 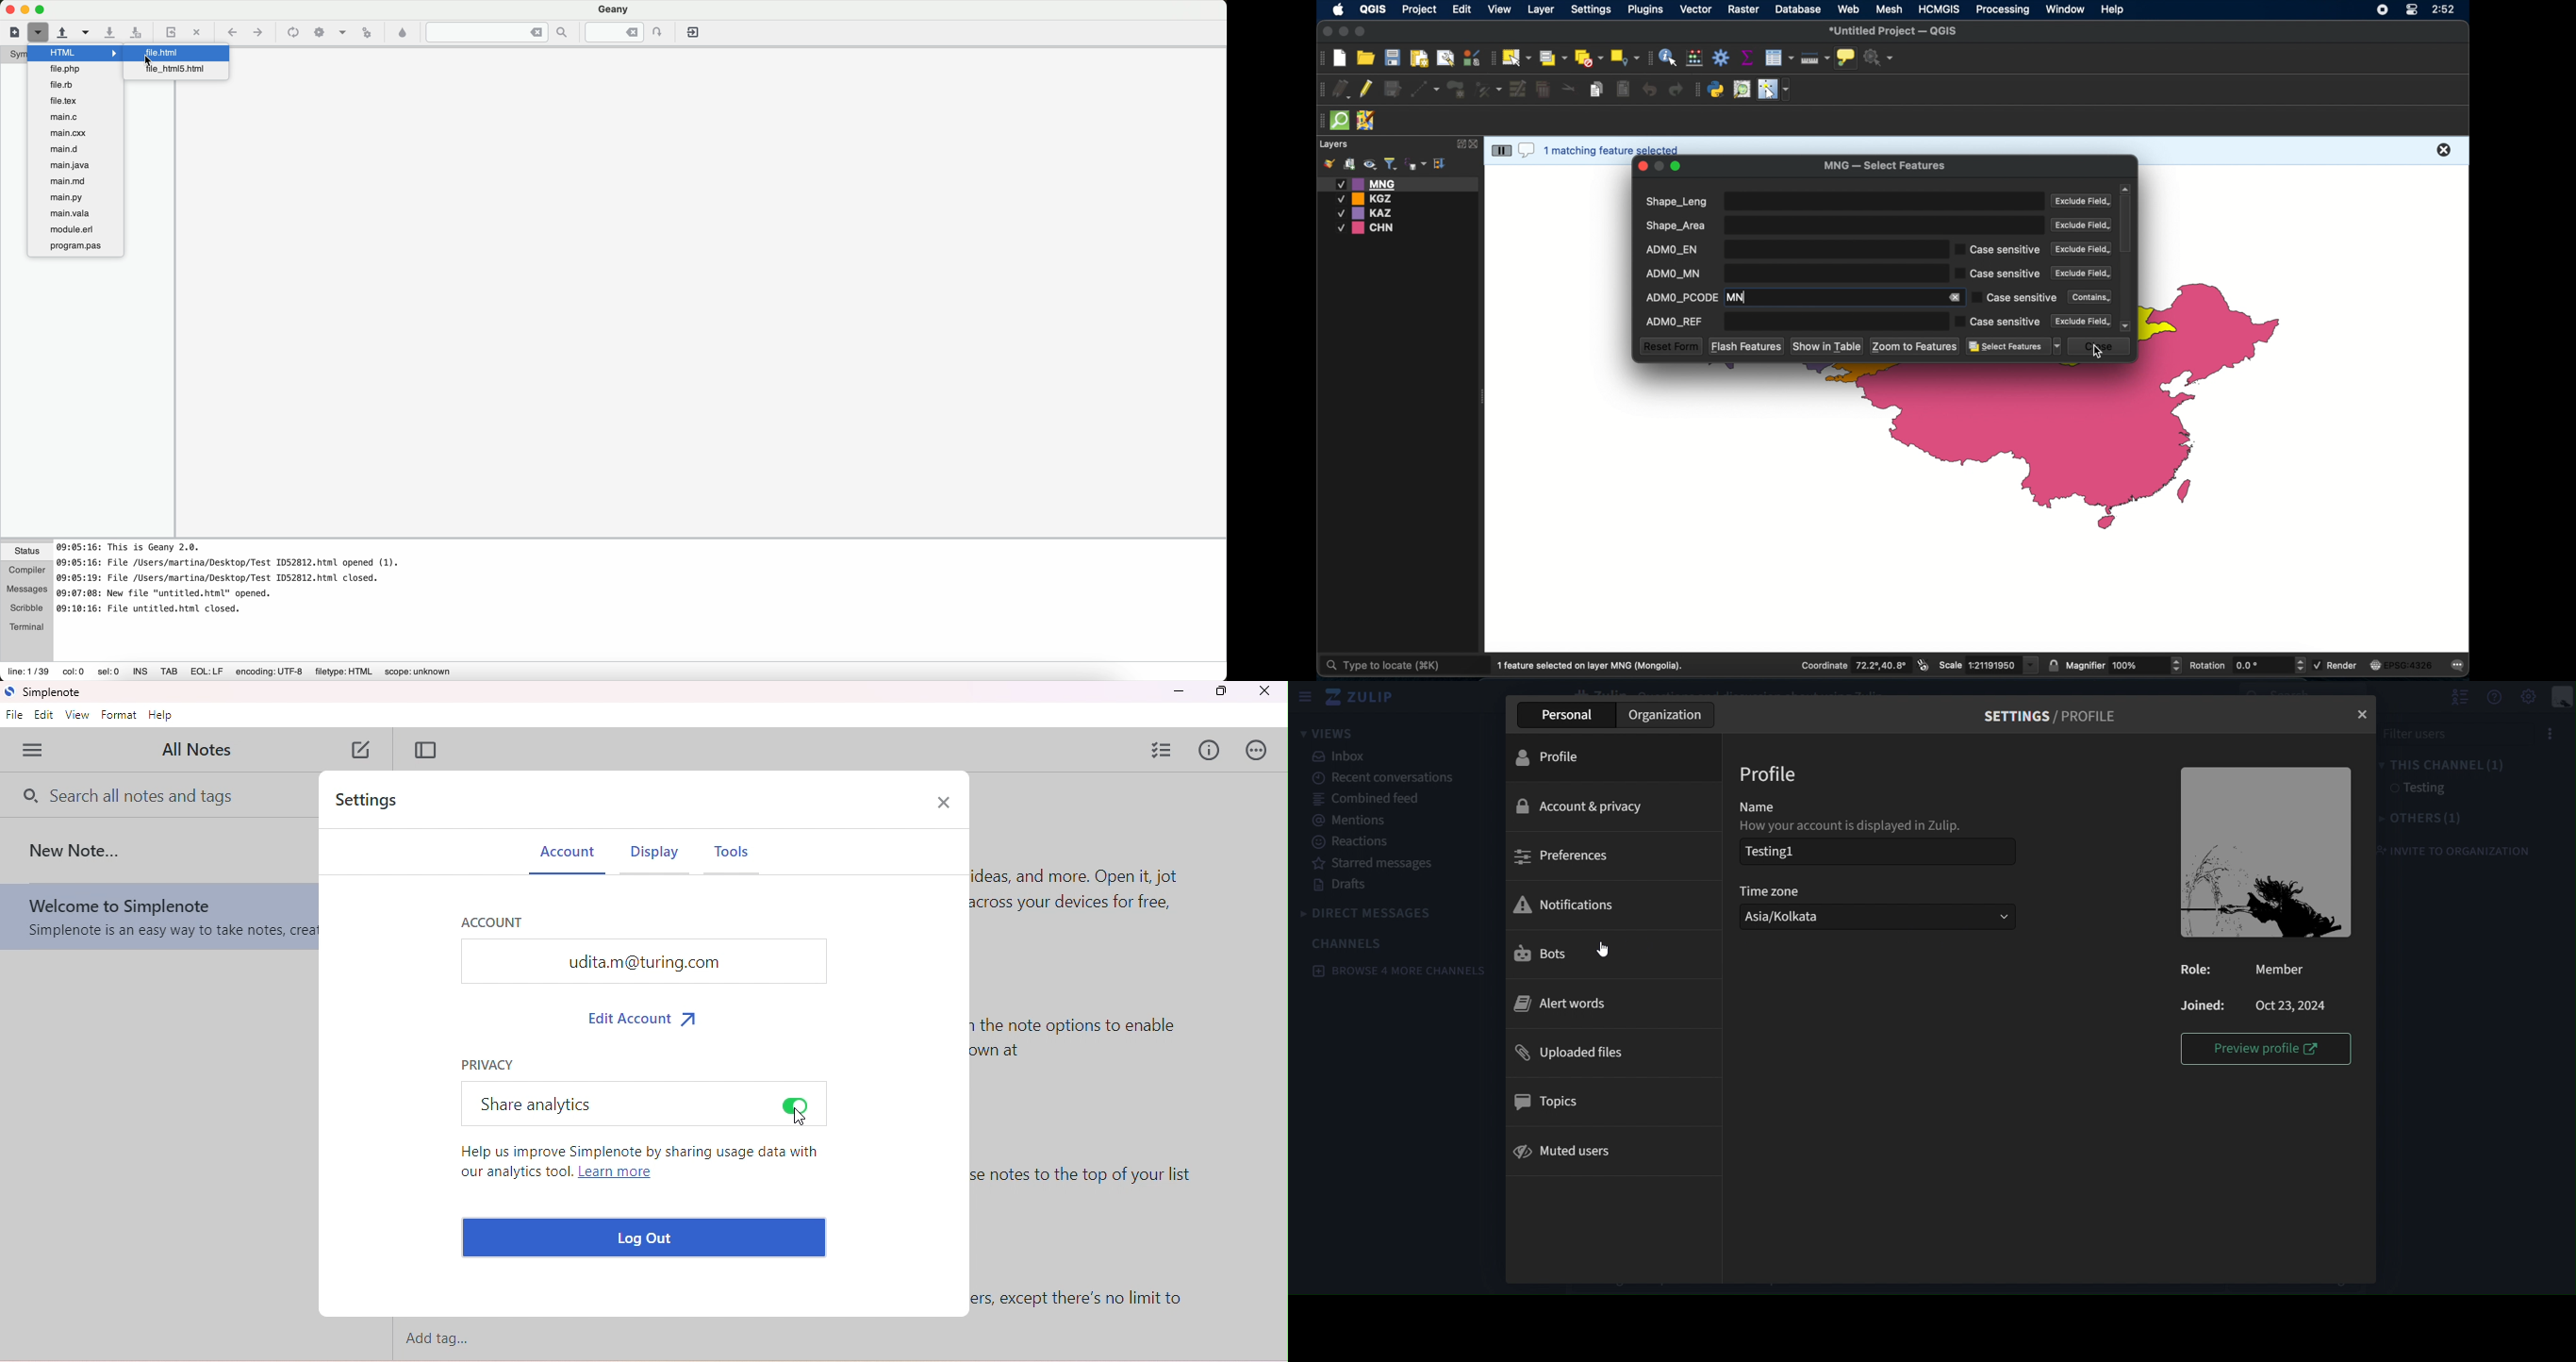 I want to click on collapse all, so click(x=1441, y=163).